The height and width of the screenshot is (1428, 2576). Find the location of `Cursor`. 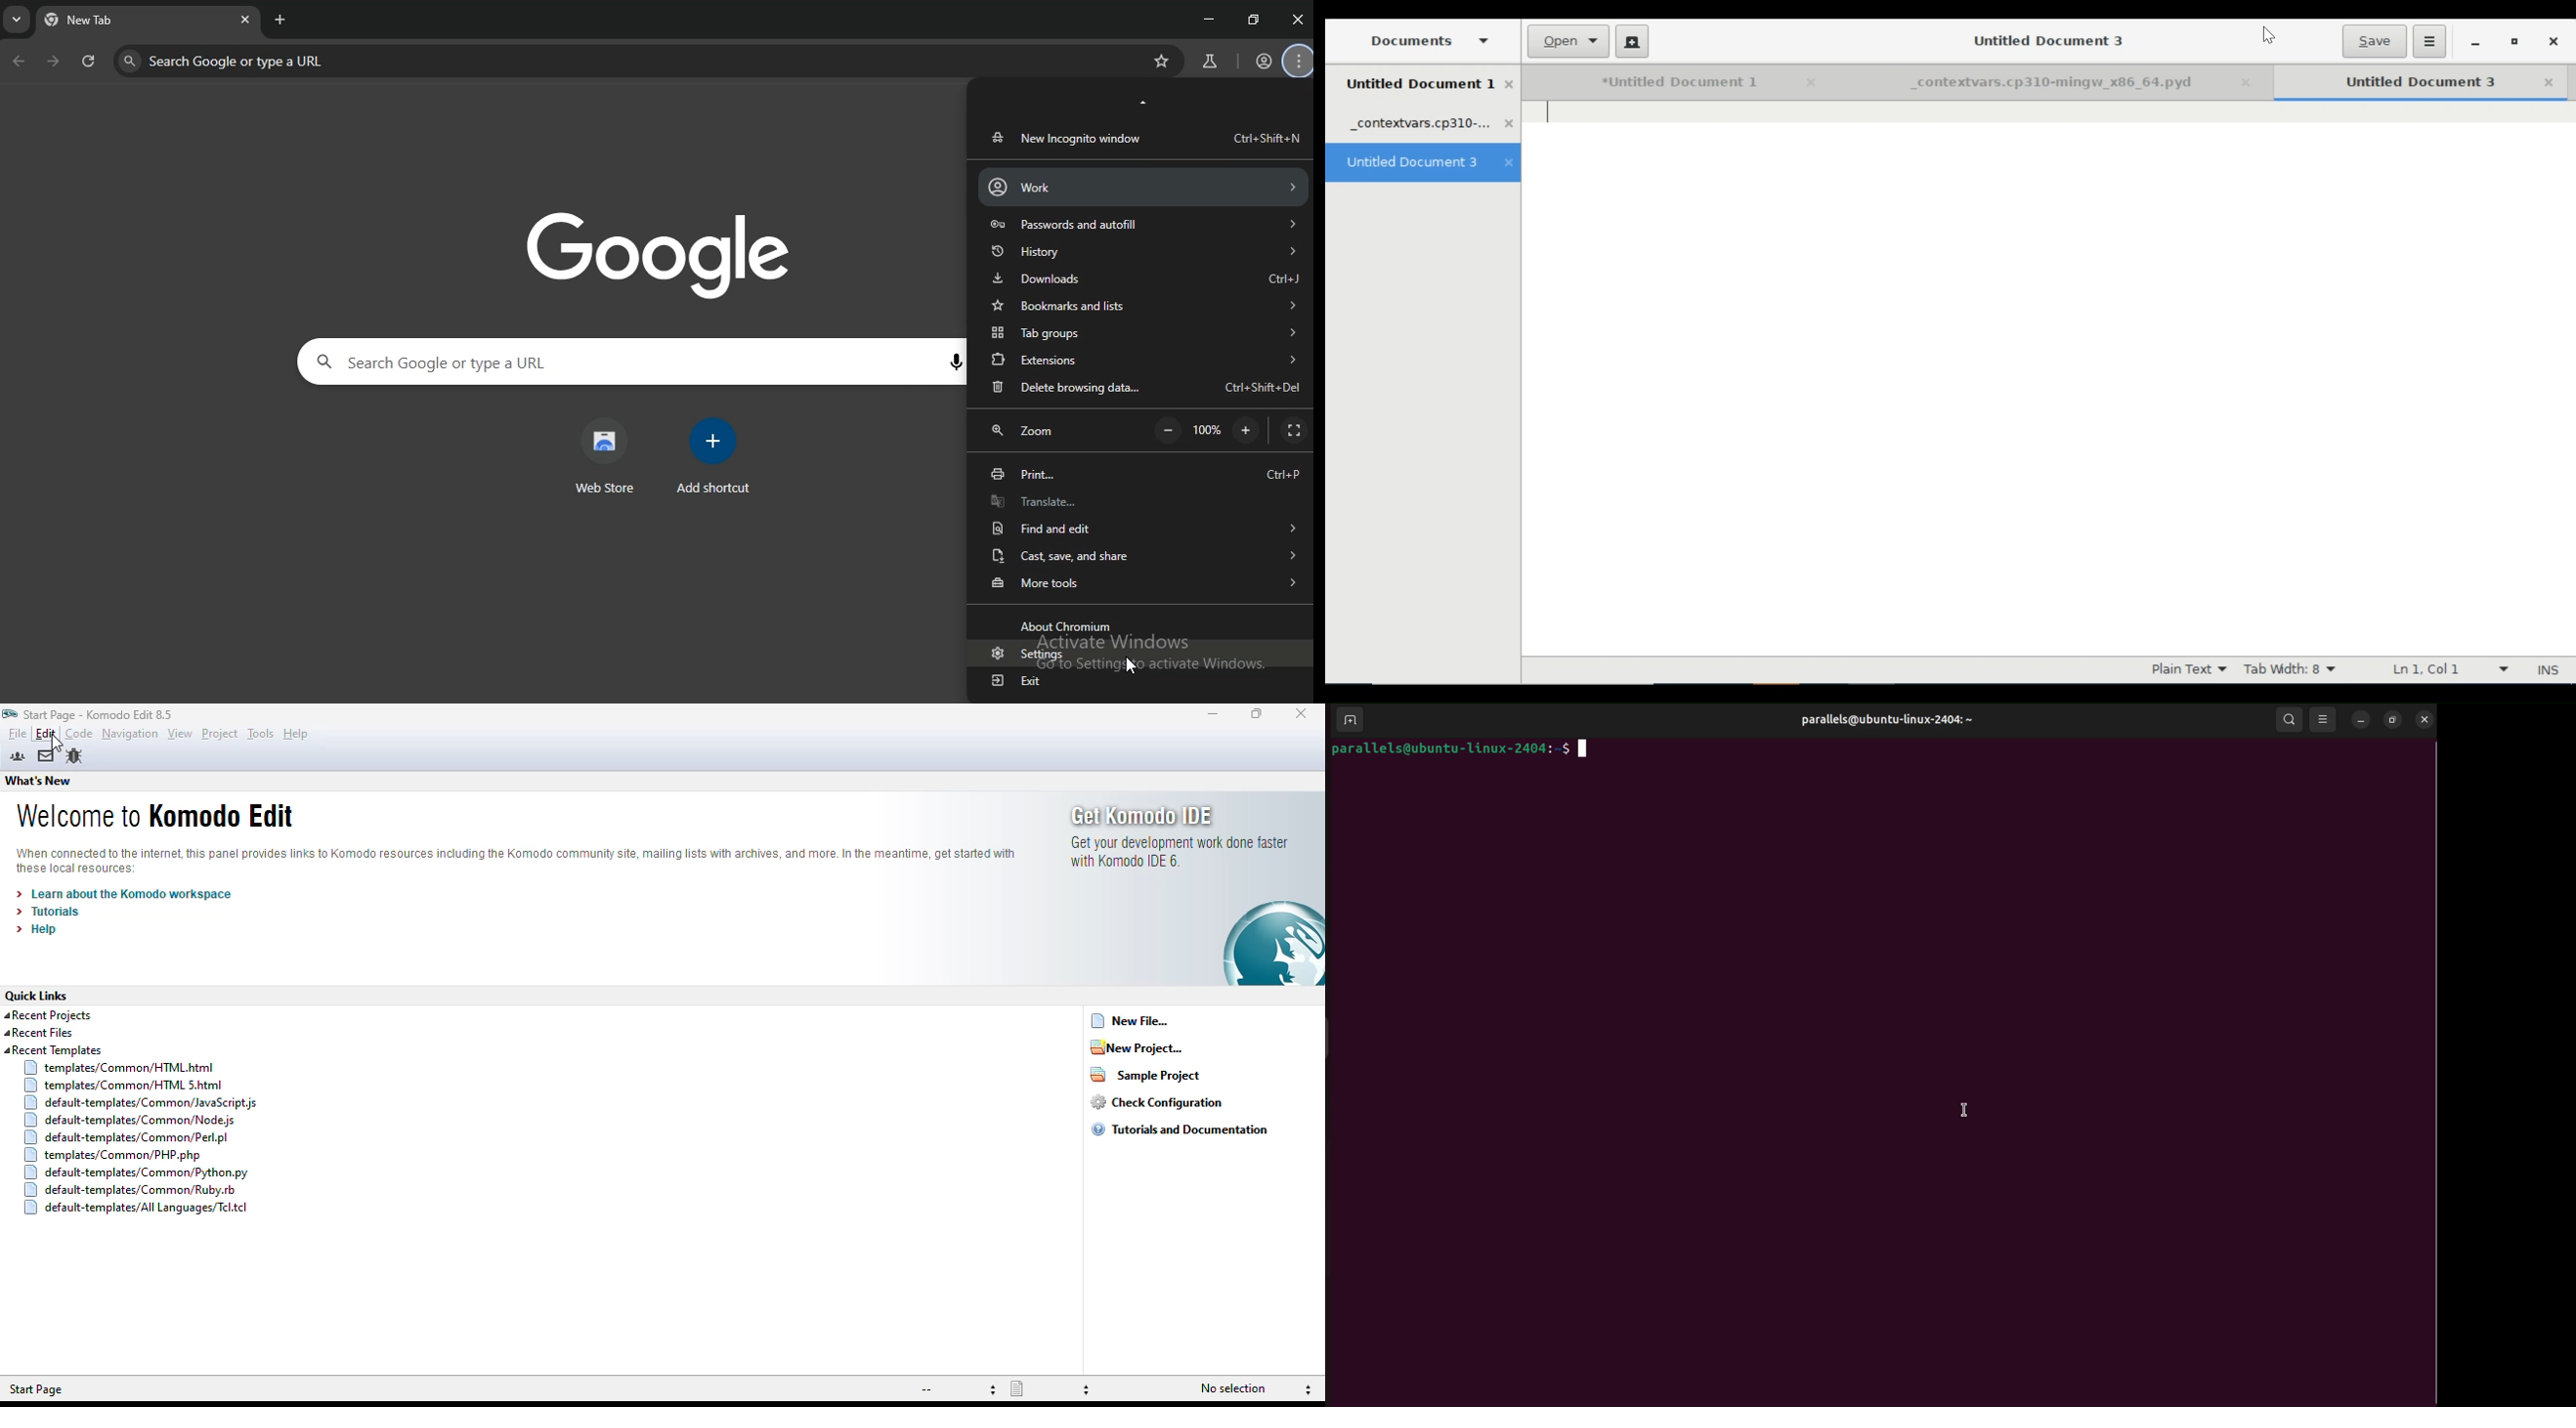

Cursor is located at coordinates (2268, 36).